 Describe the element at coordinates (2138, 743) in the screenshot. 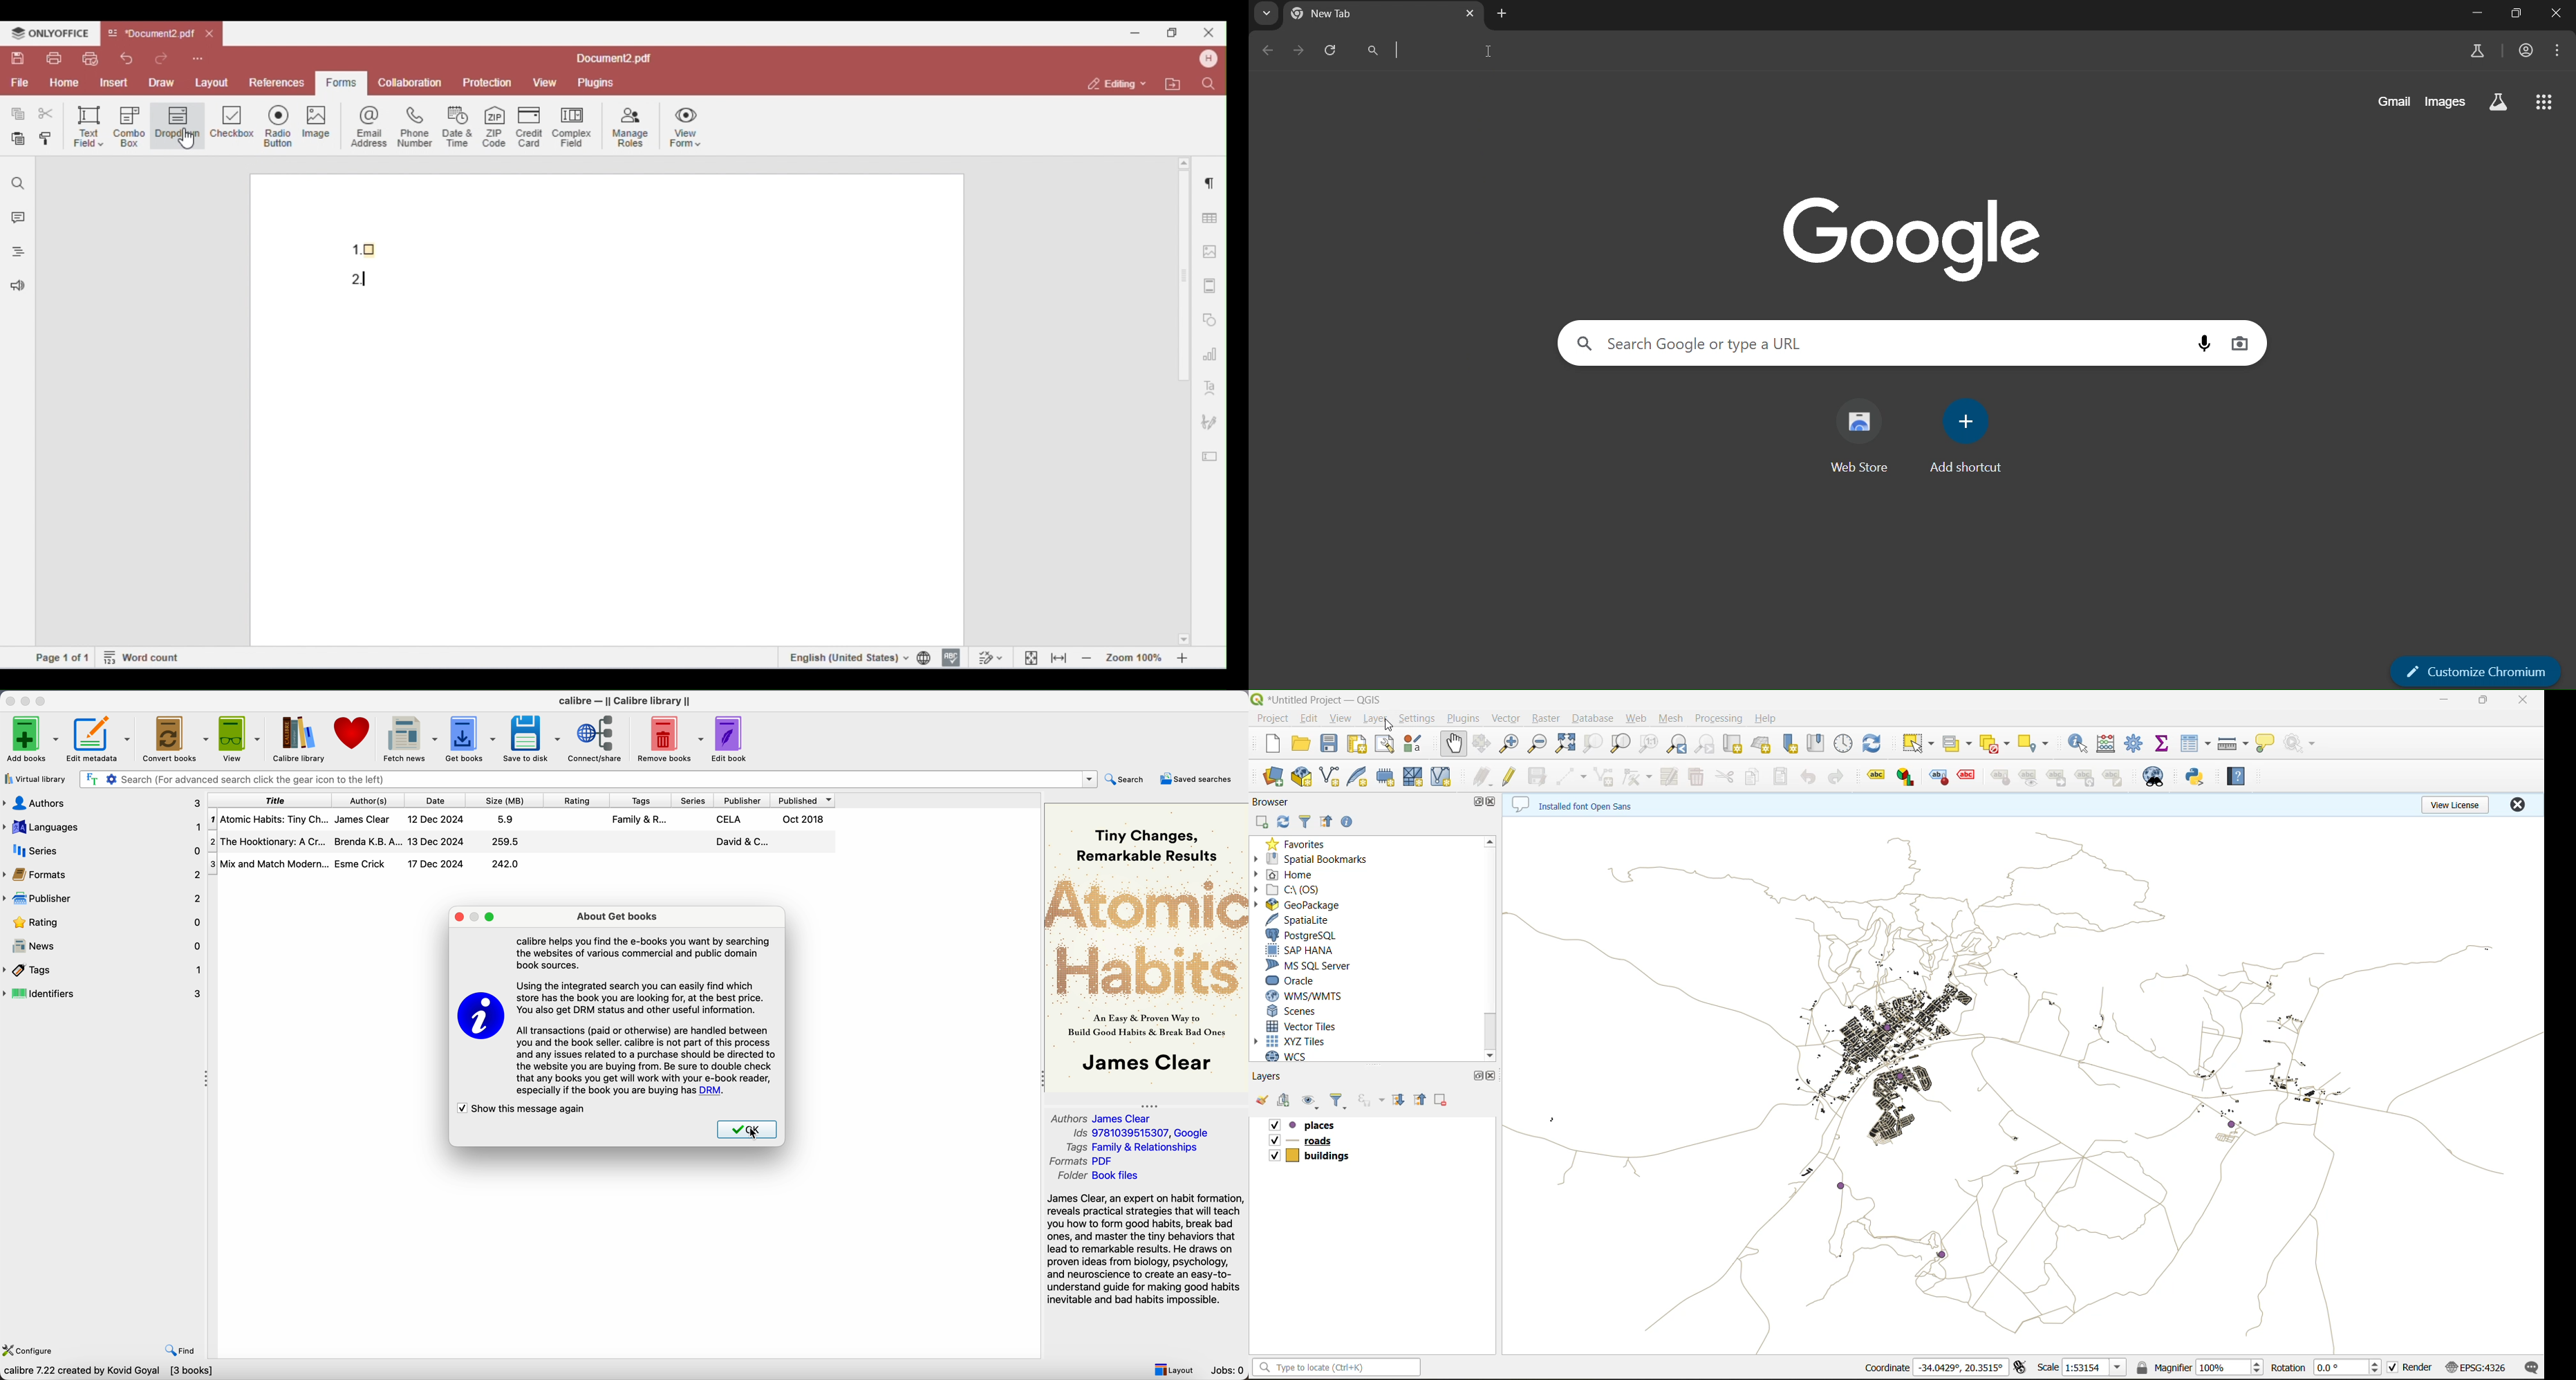

I see `tool box` at that location.